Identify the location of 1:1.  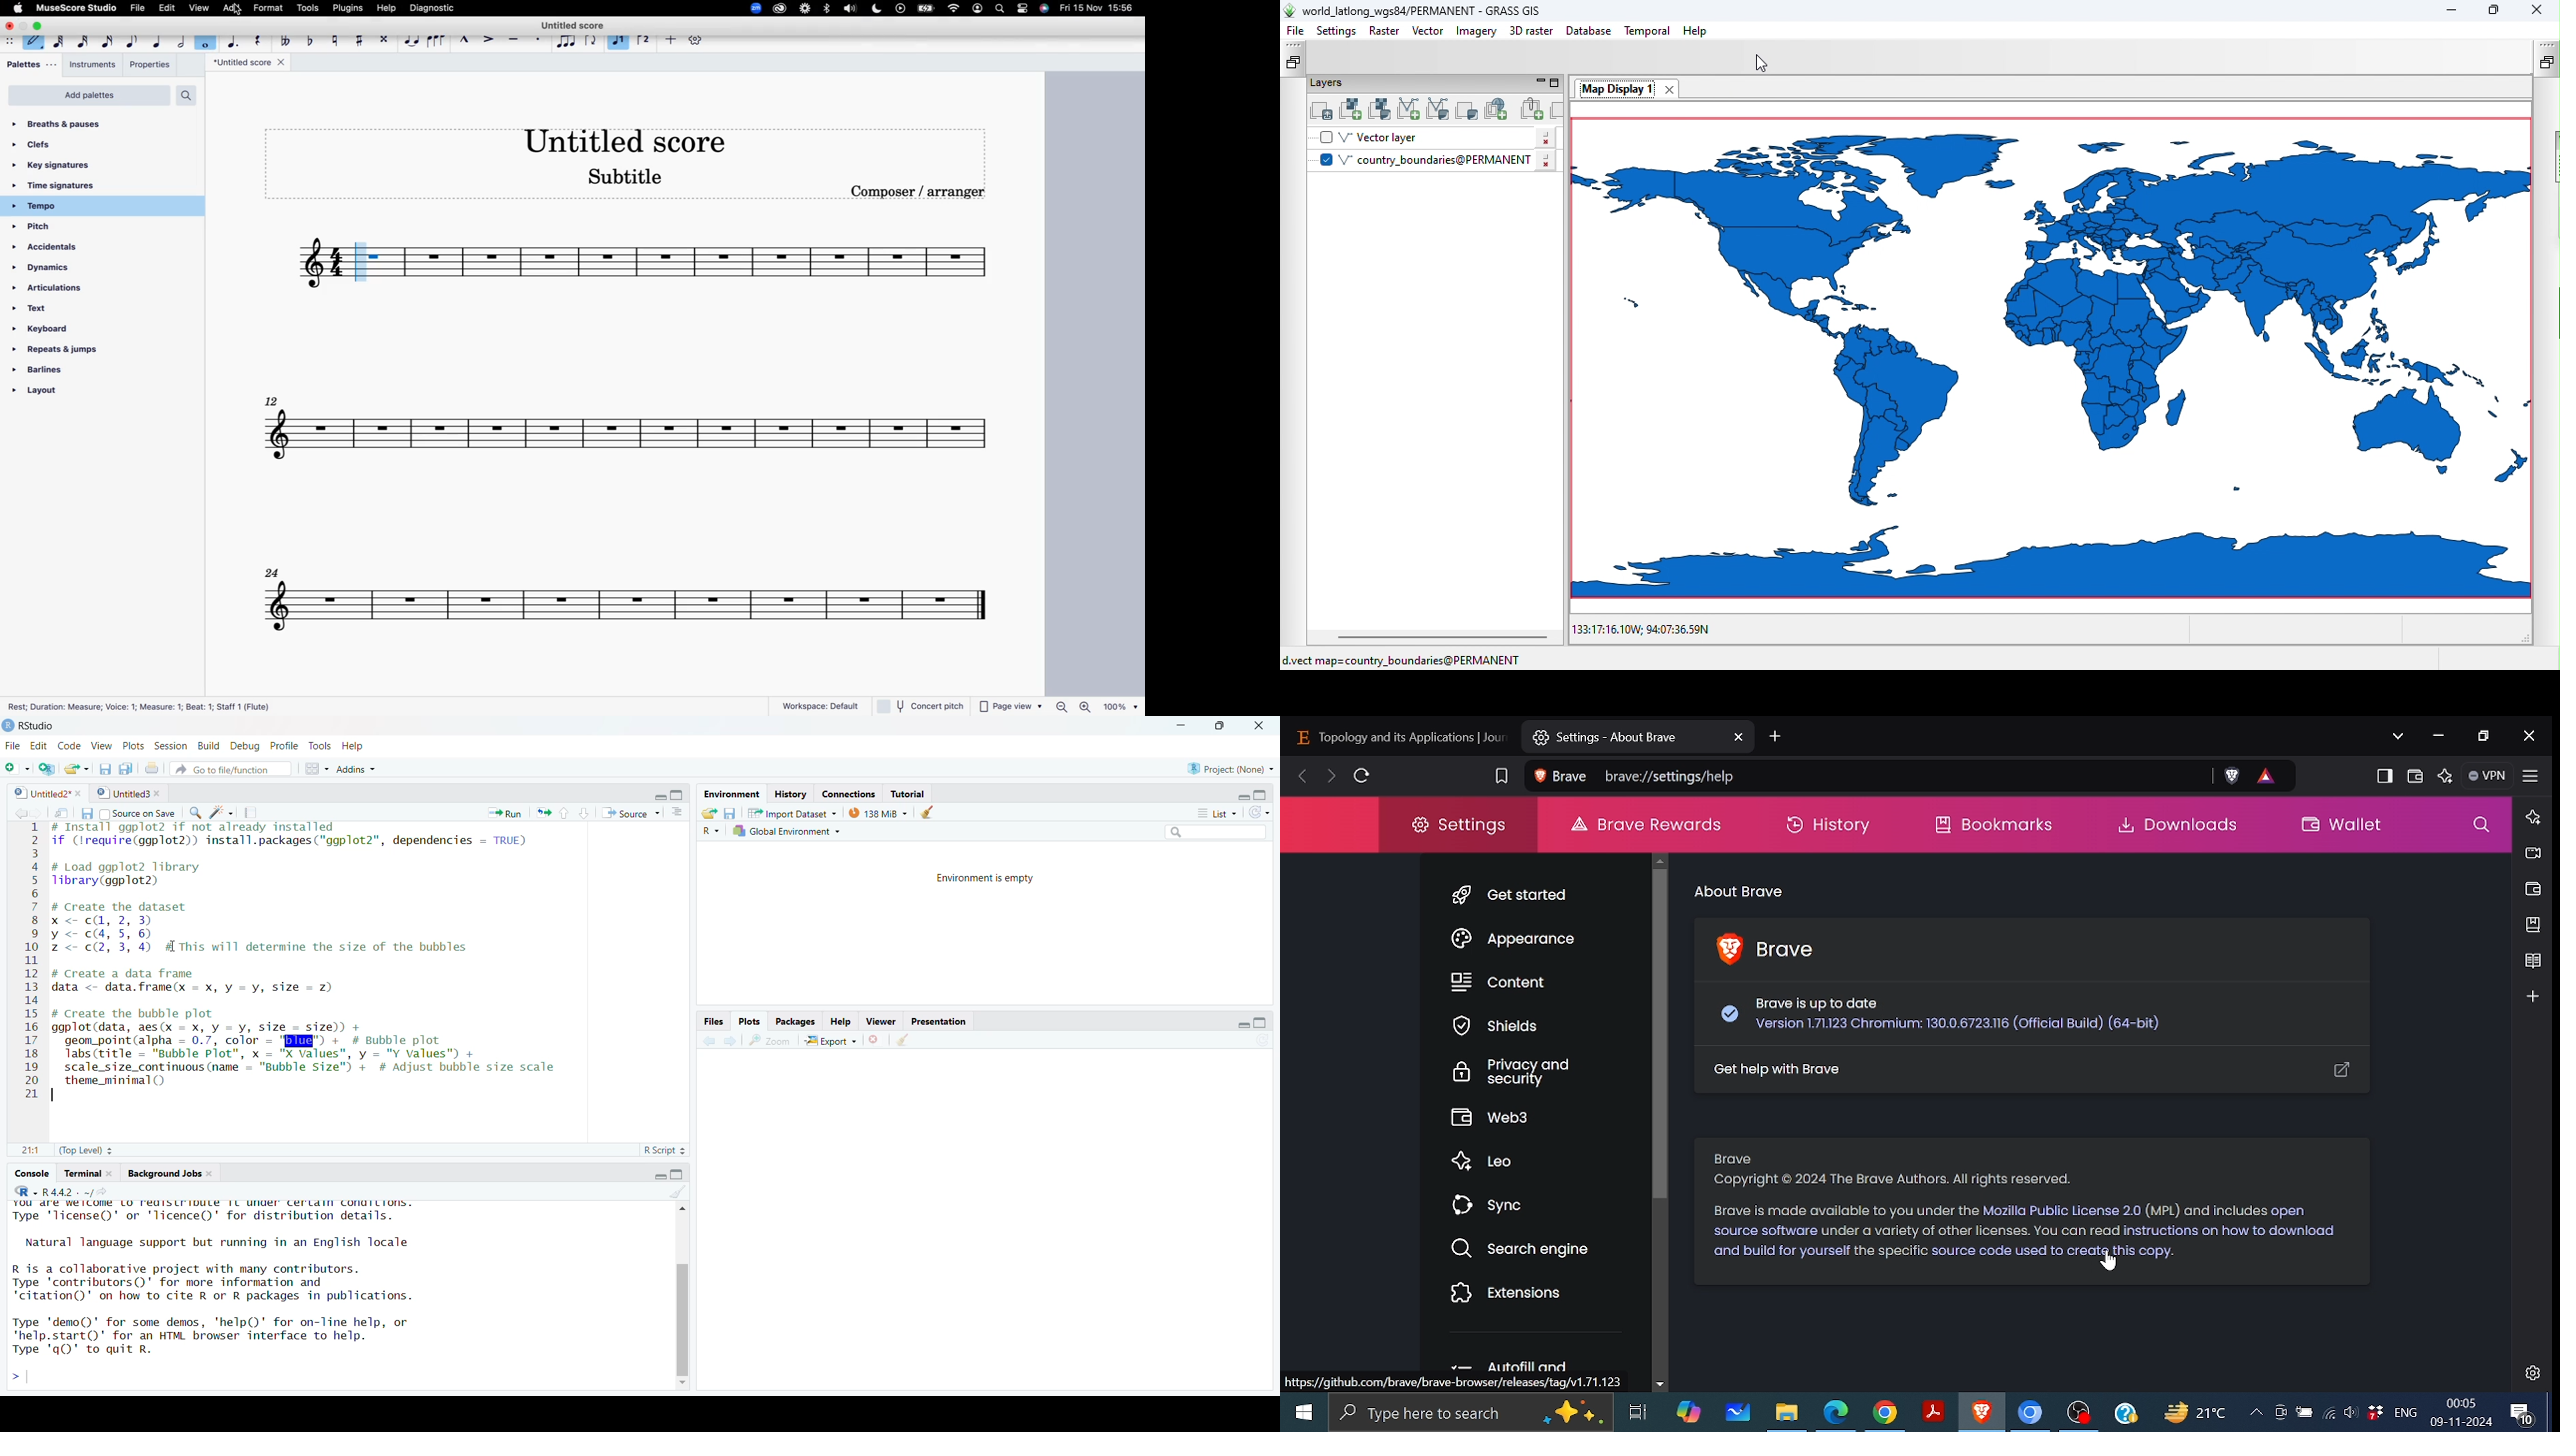
(23, 1151).